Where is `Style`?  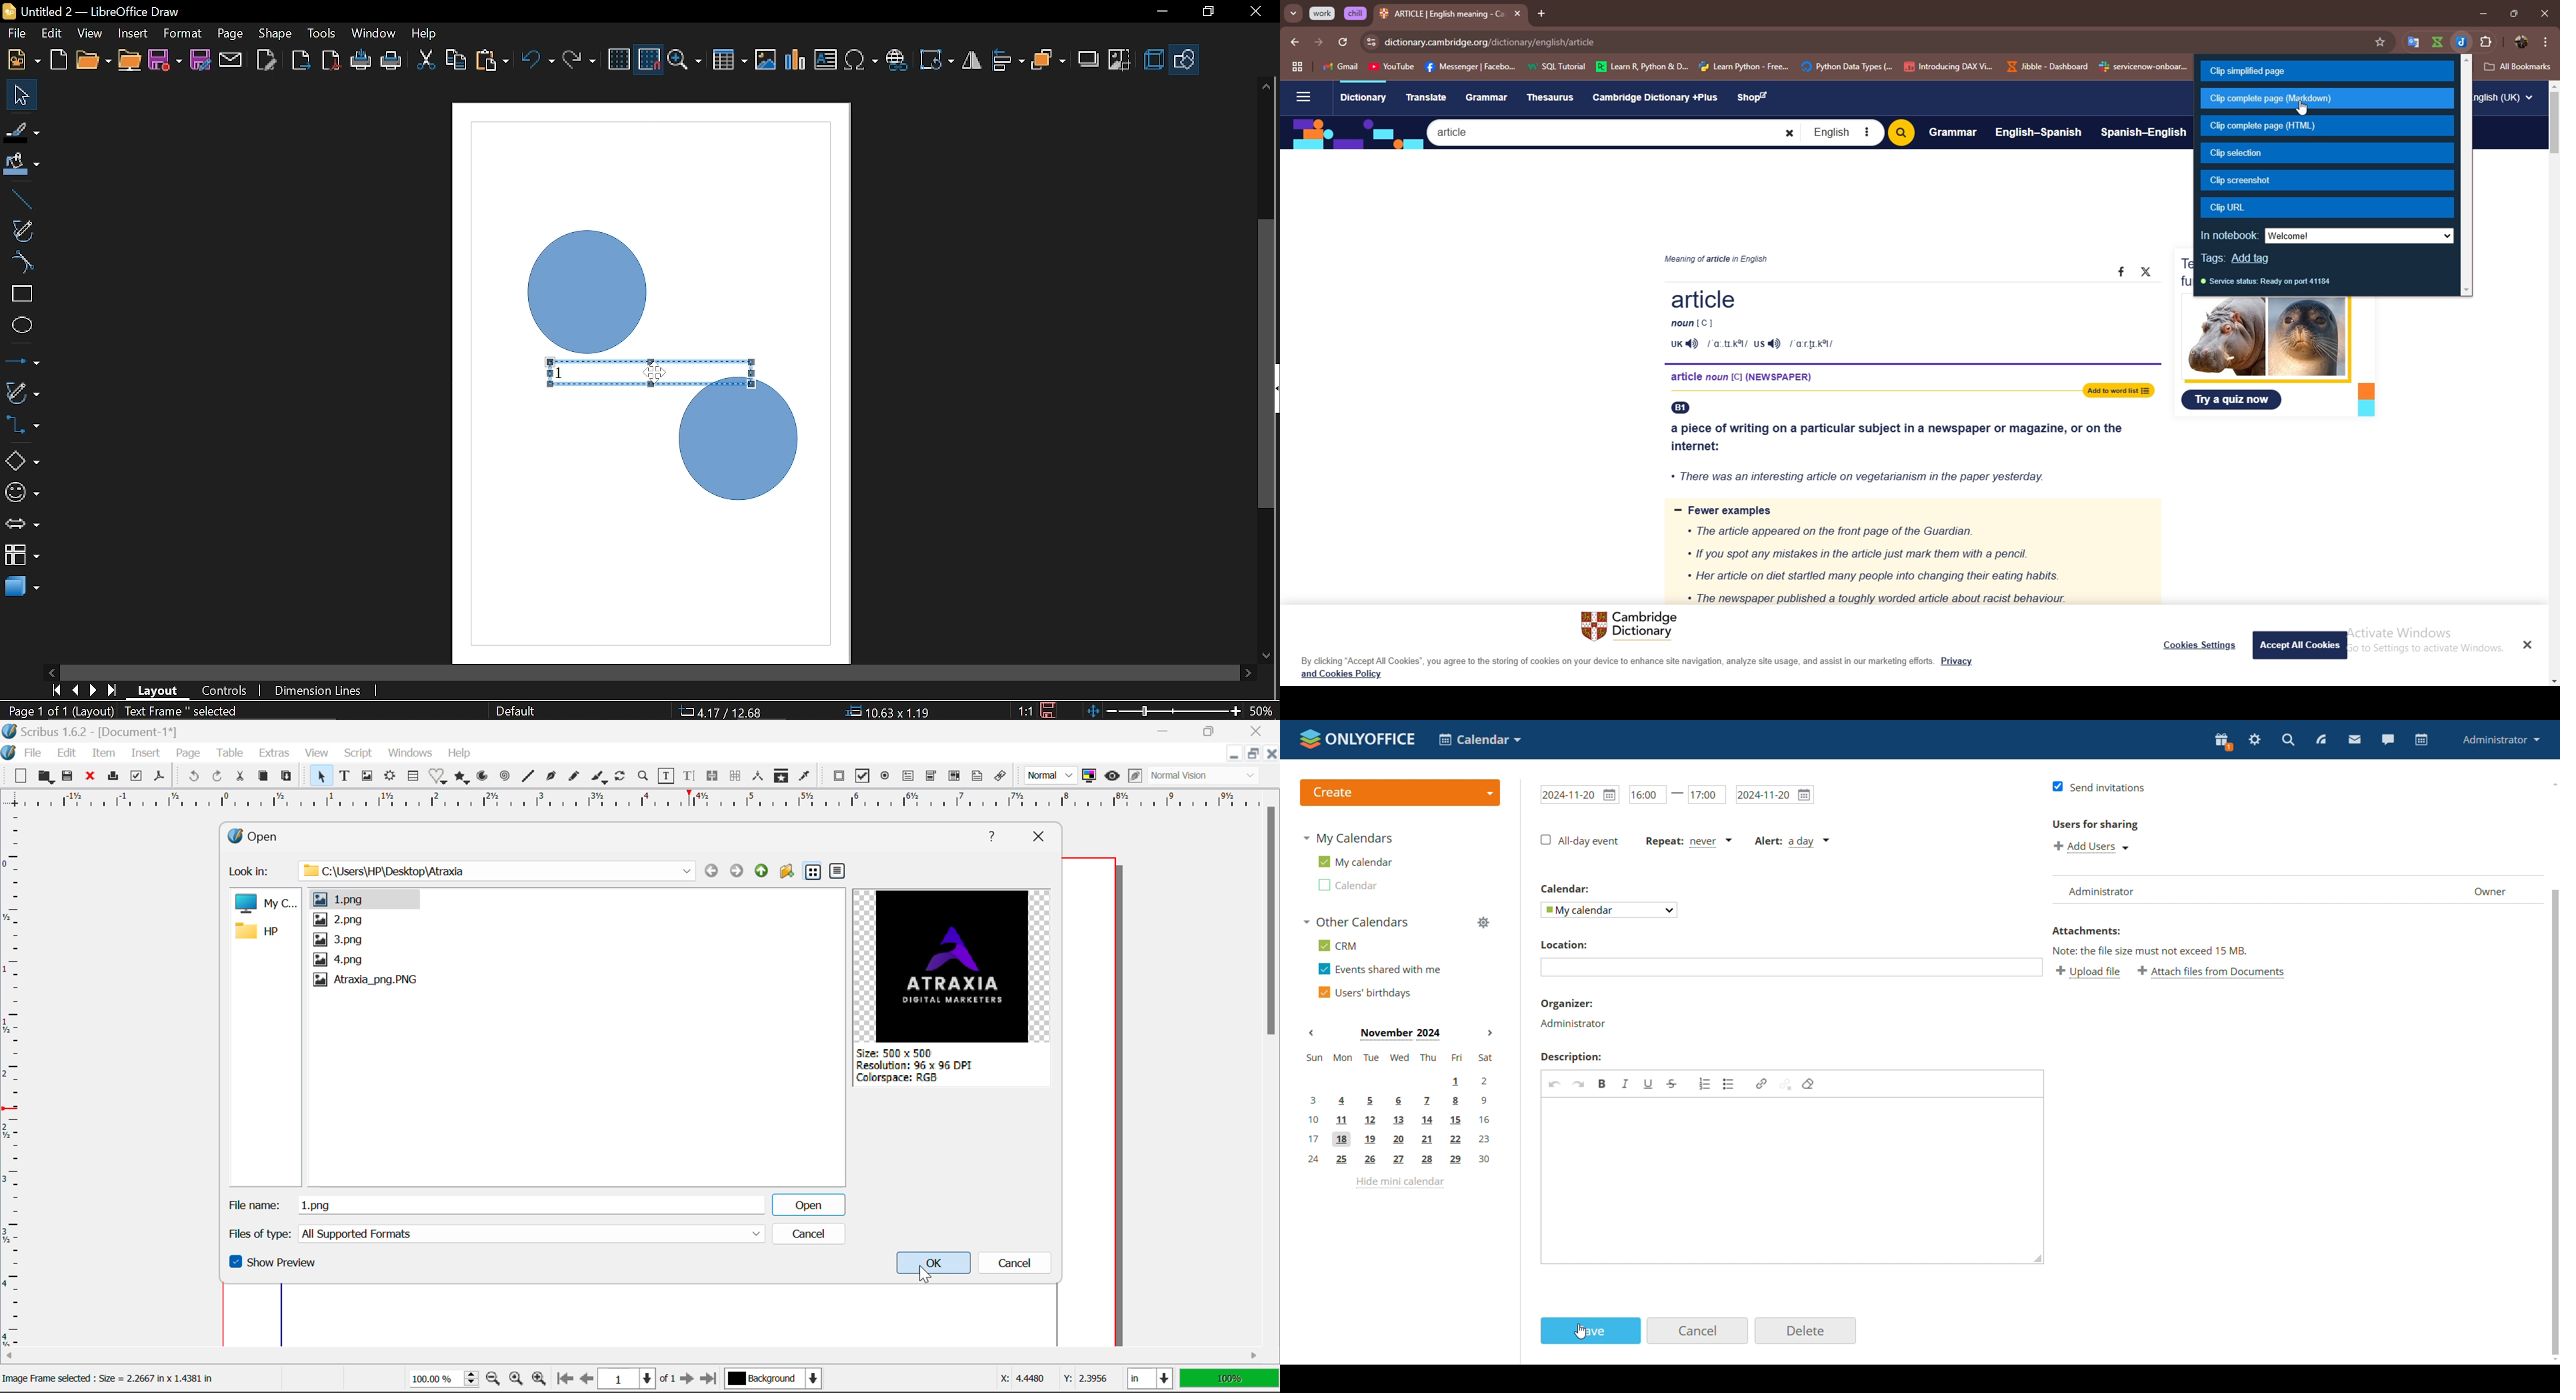 Style is located at coordinates (513, 711).